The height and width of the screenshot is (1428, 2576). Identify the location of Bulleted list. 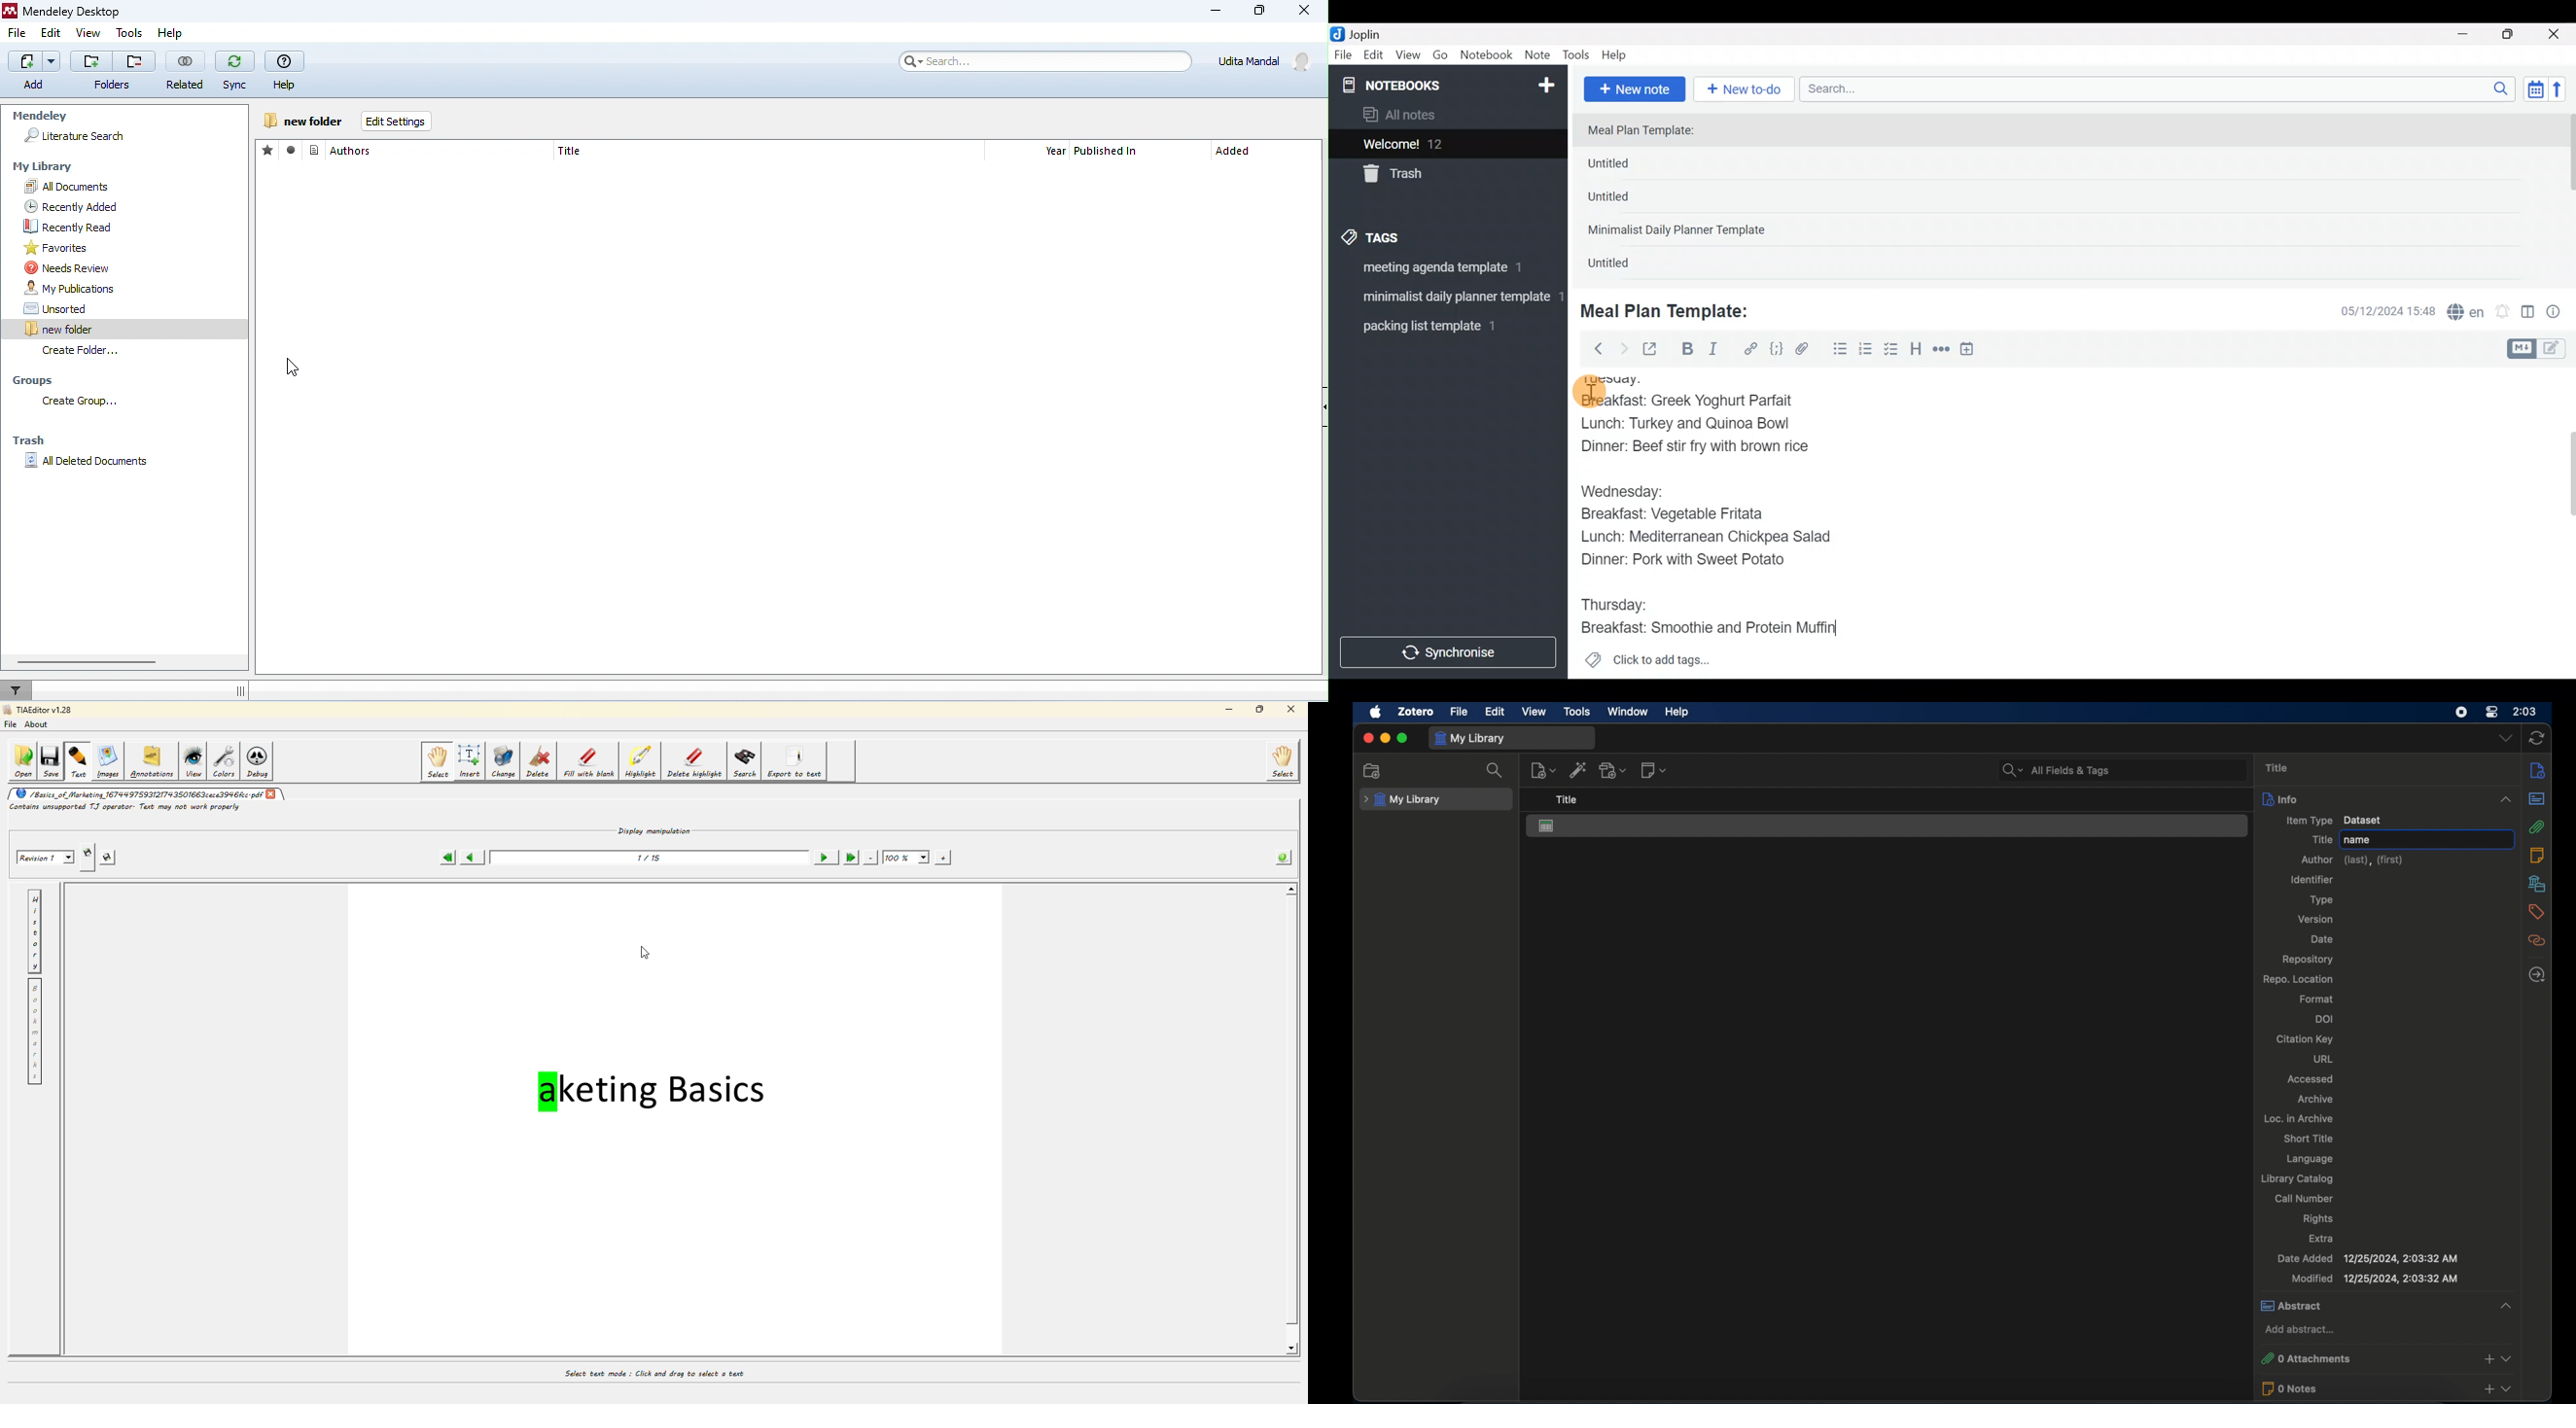
(1837, 350).